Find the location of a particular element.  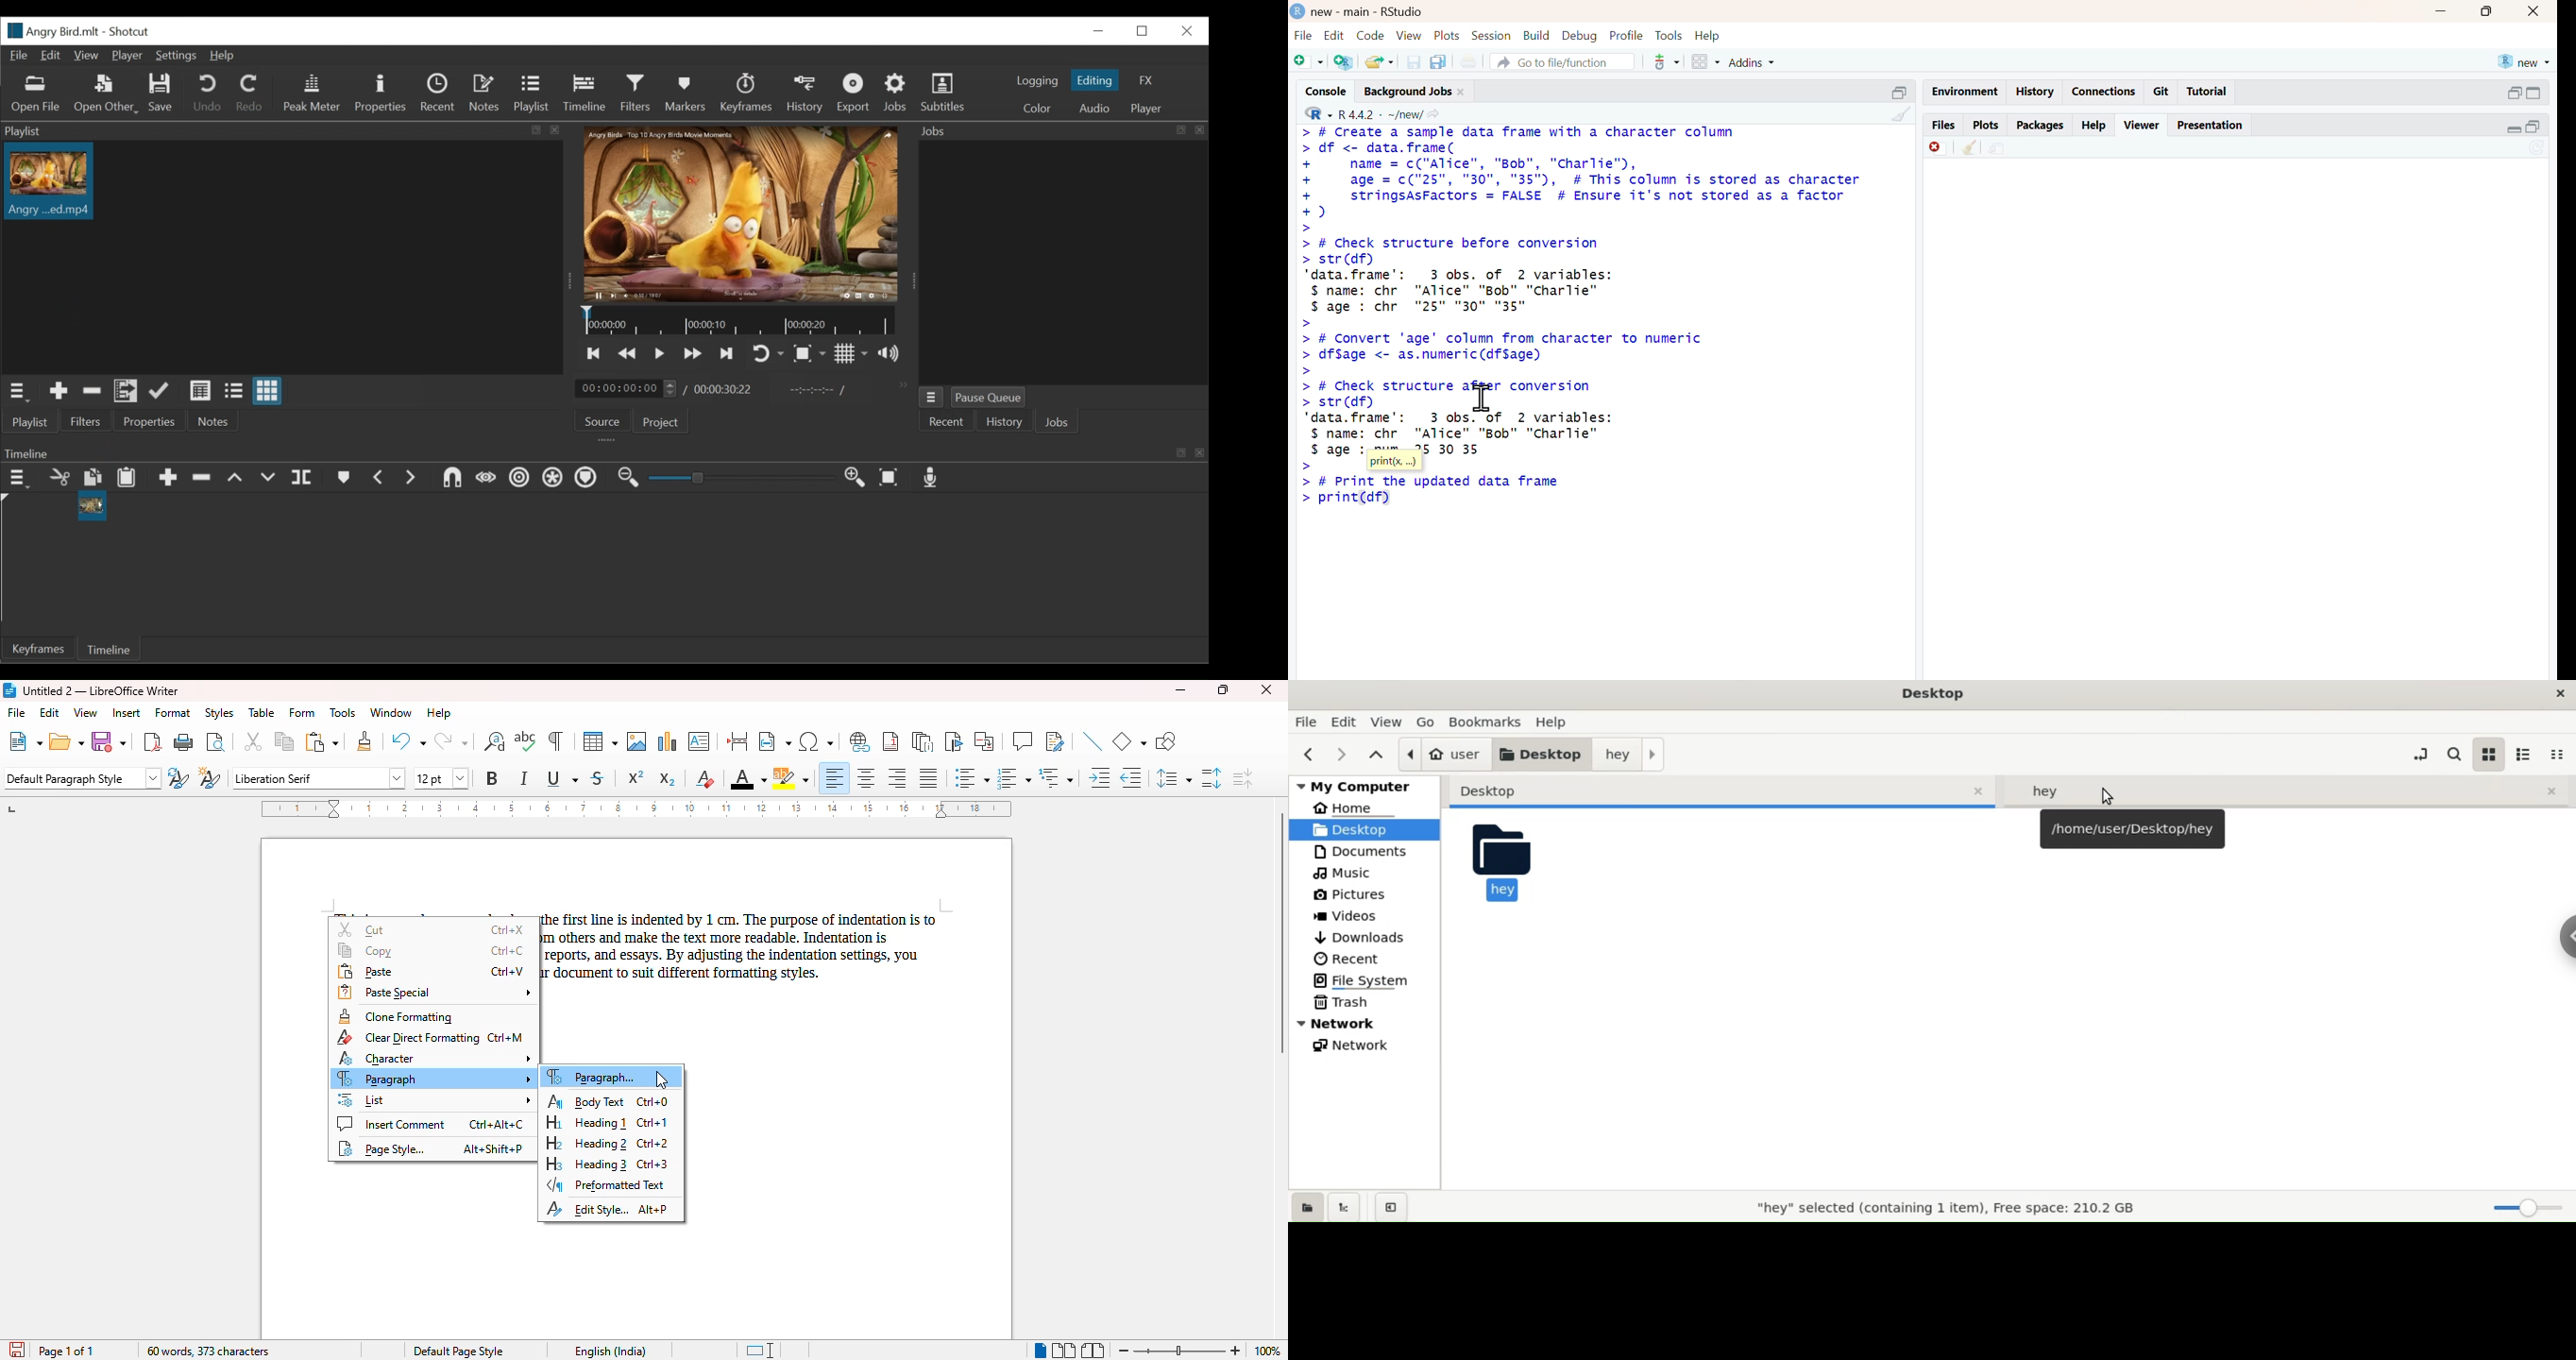

single-page view is located at coordinates (1040, 1351).